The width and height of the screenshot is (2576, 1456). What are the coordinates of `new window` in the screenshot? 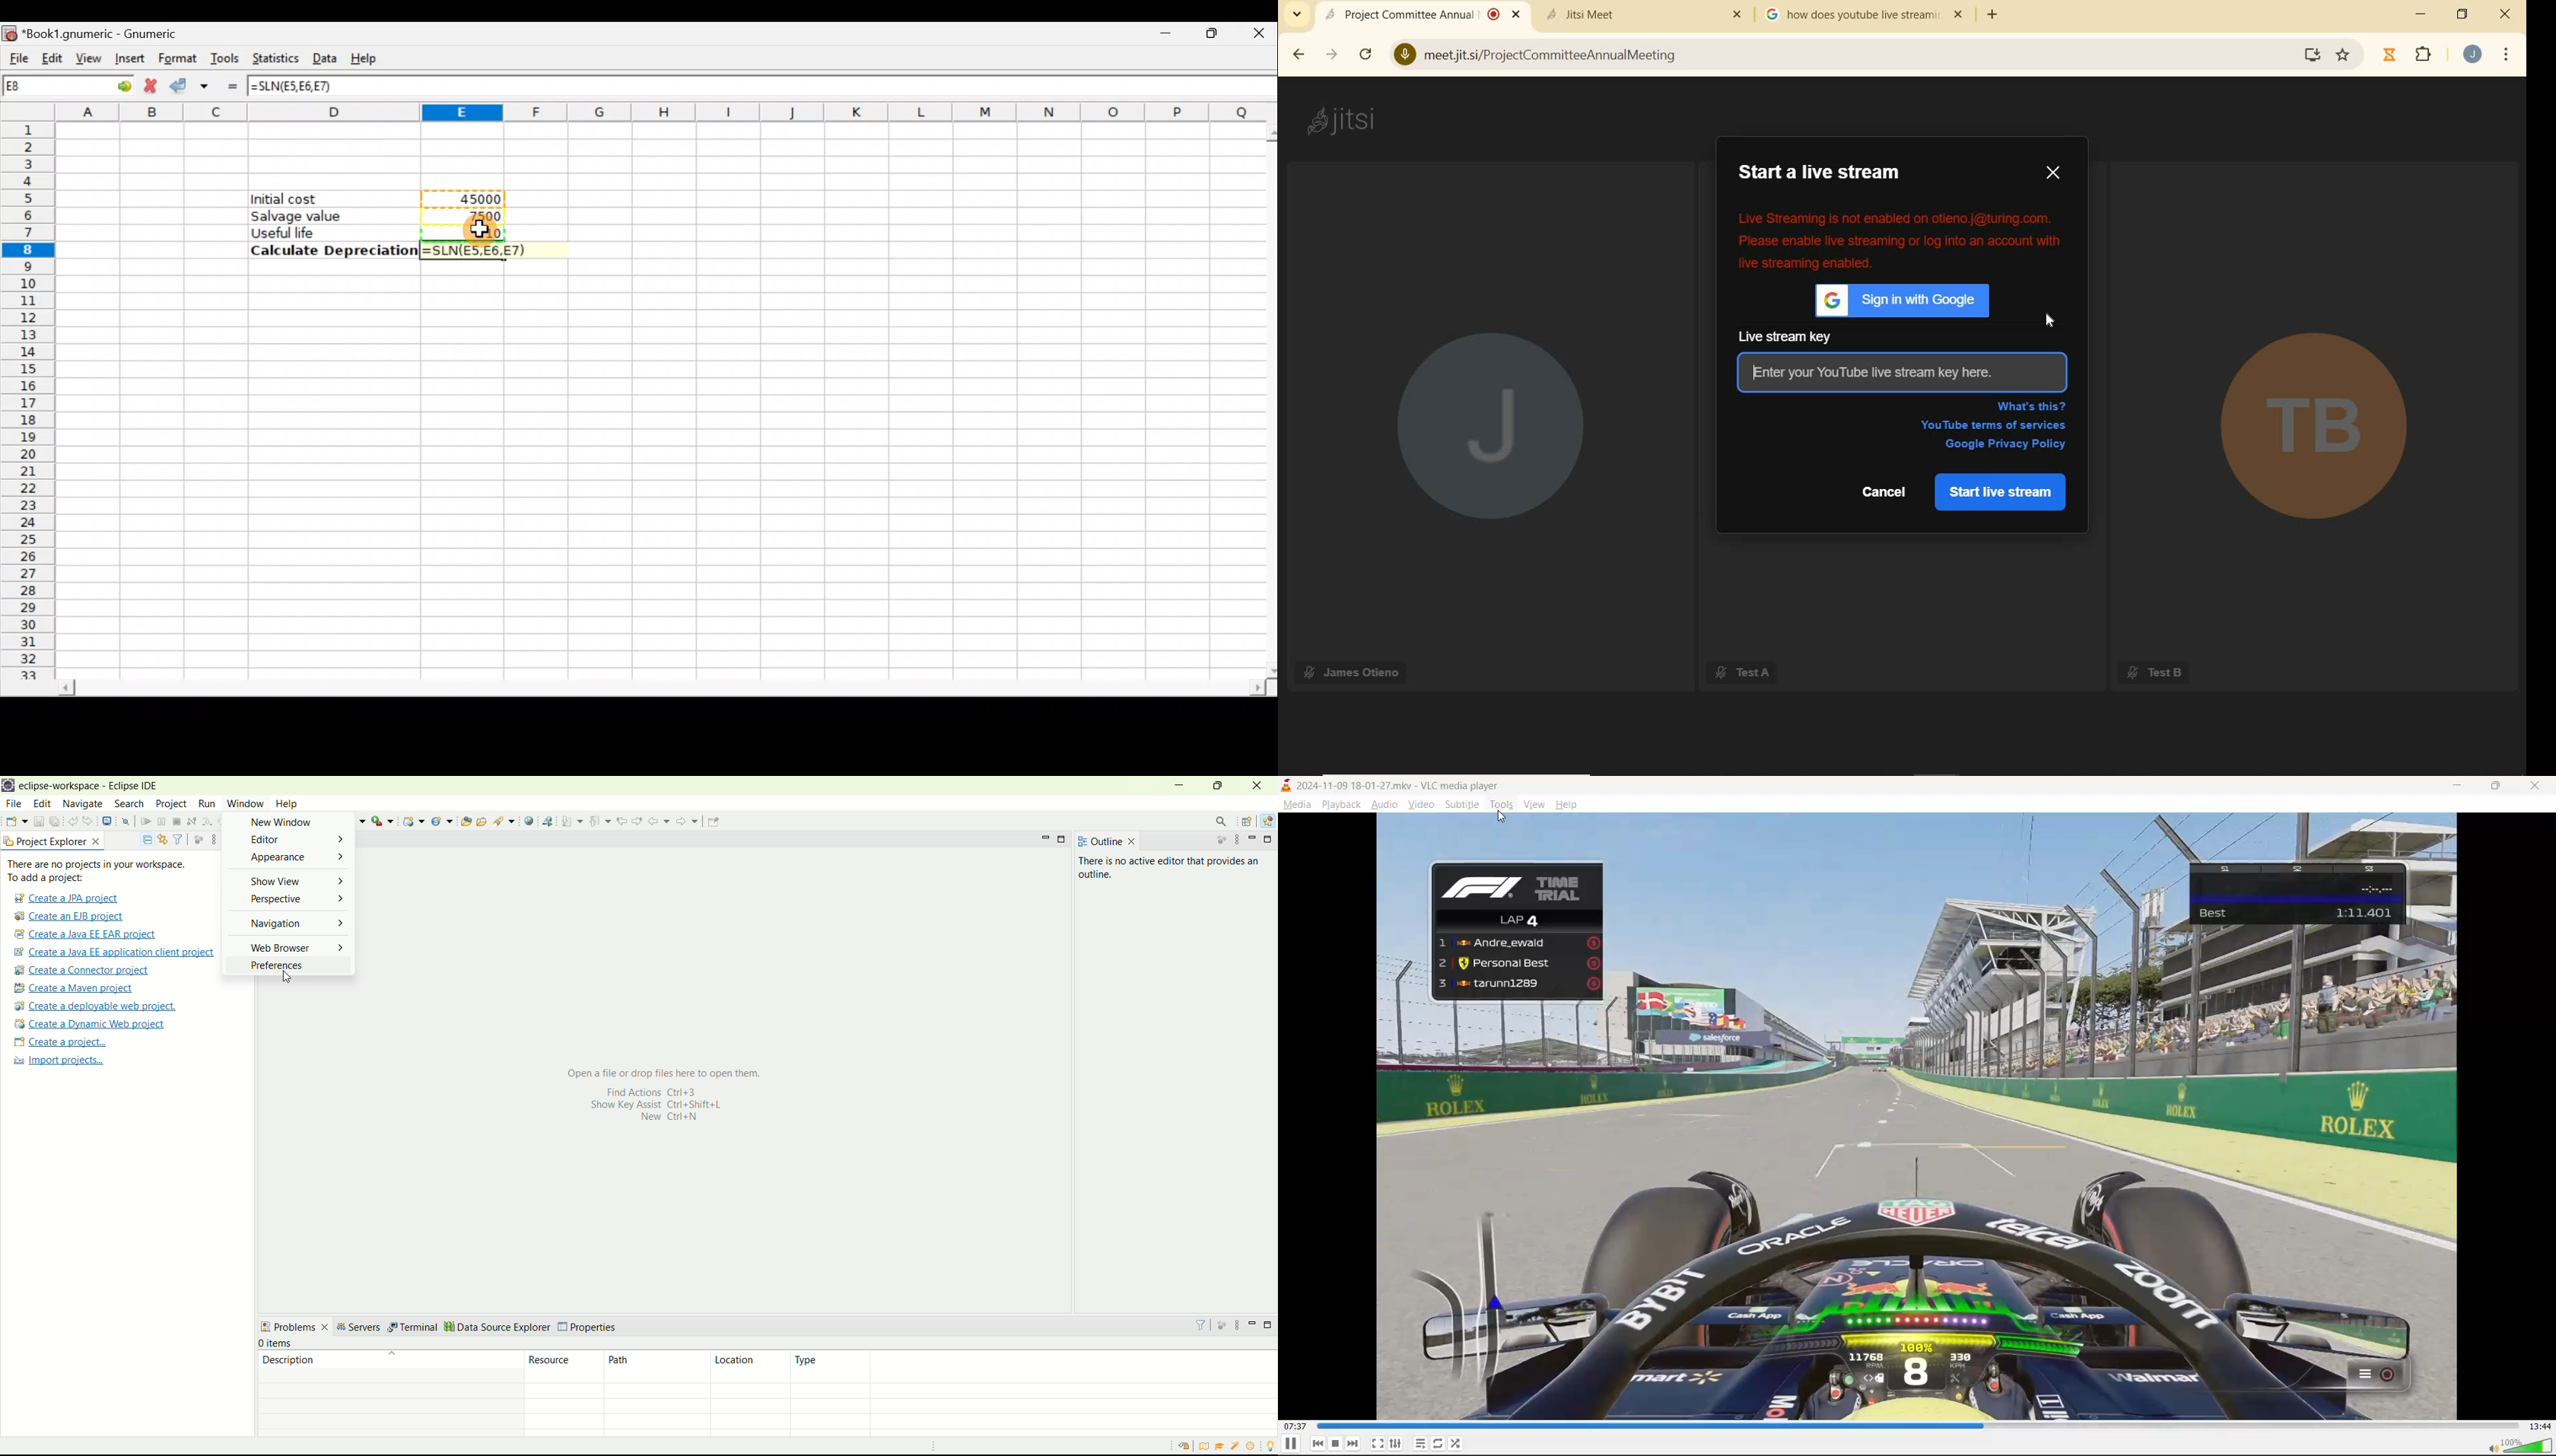 It's located at (287, 823).